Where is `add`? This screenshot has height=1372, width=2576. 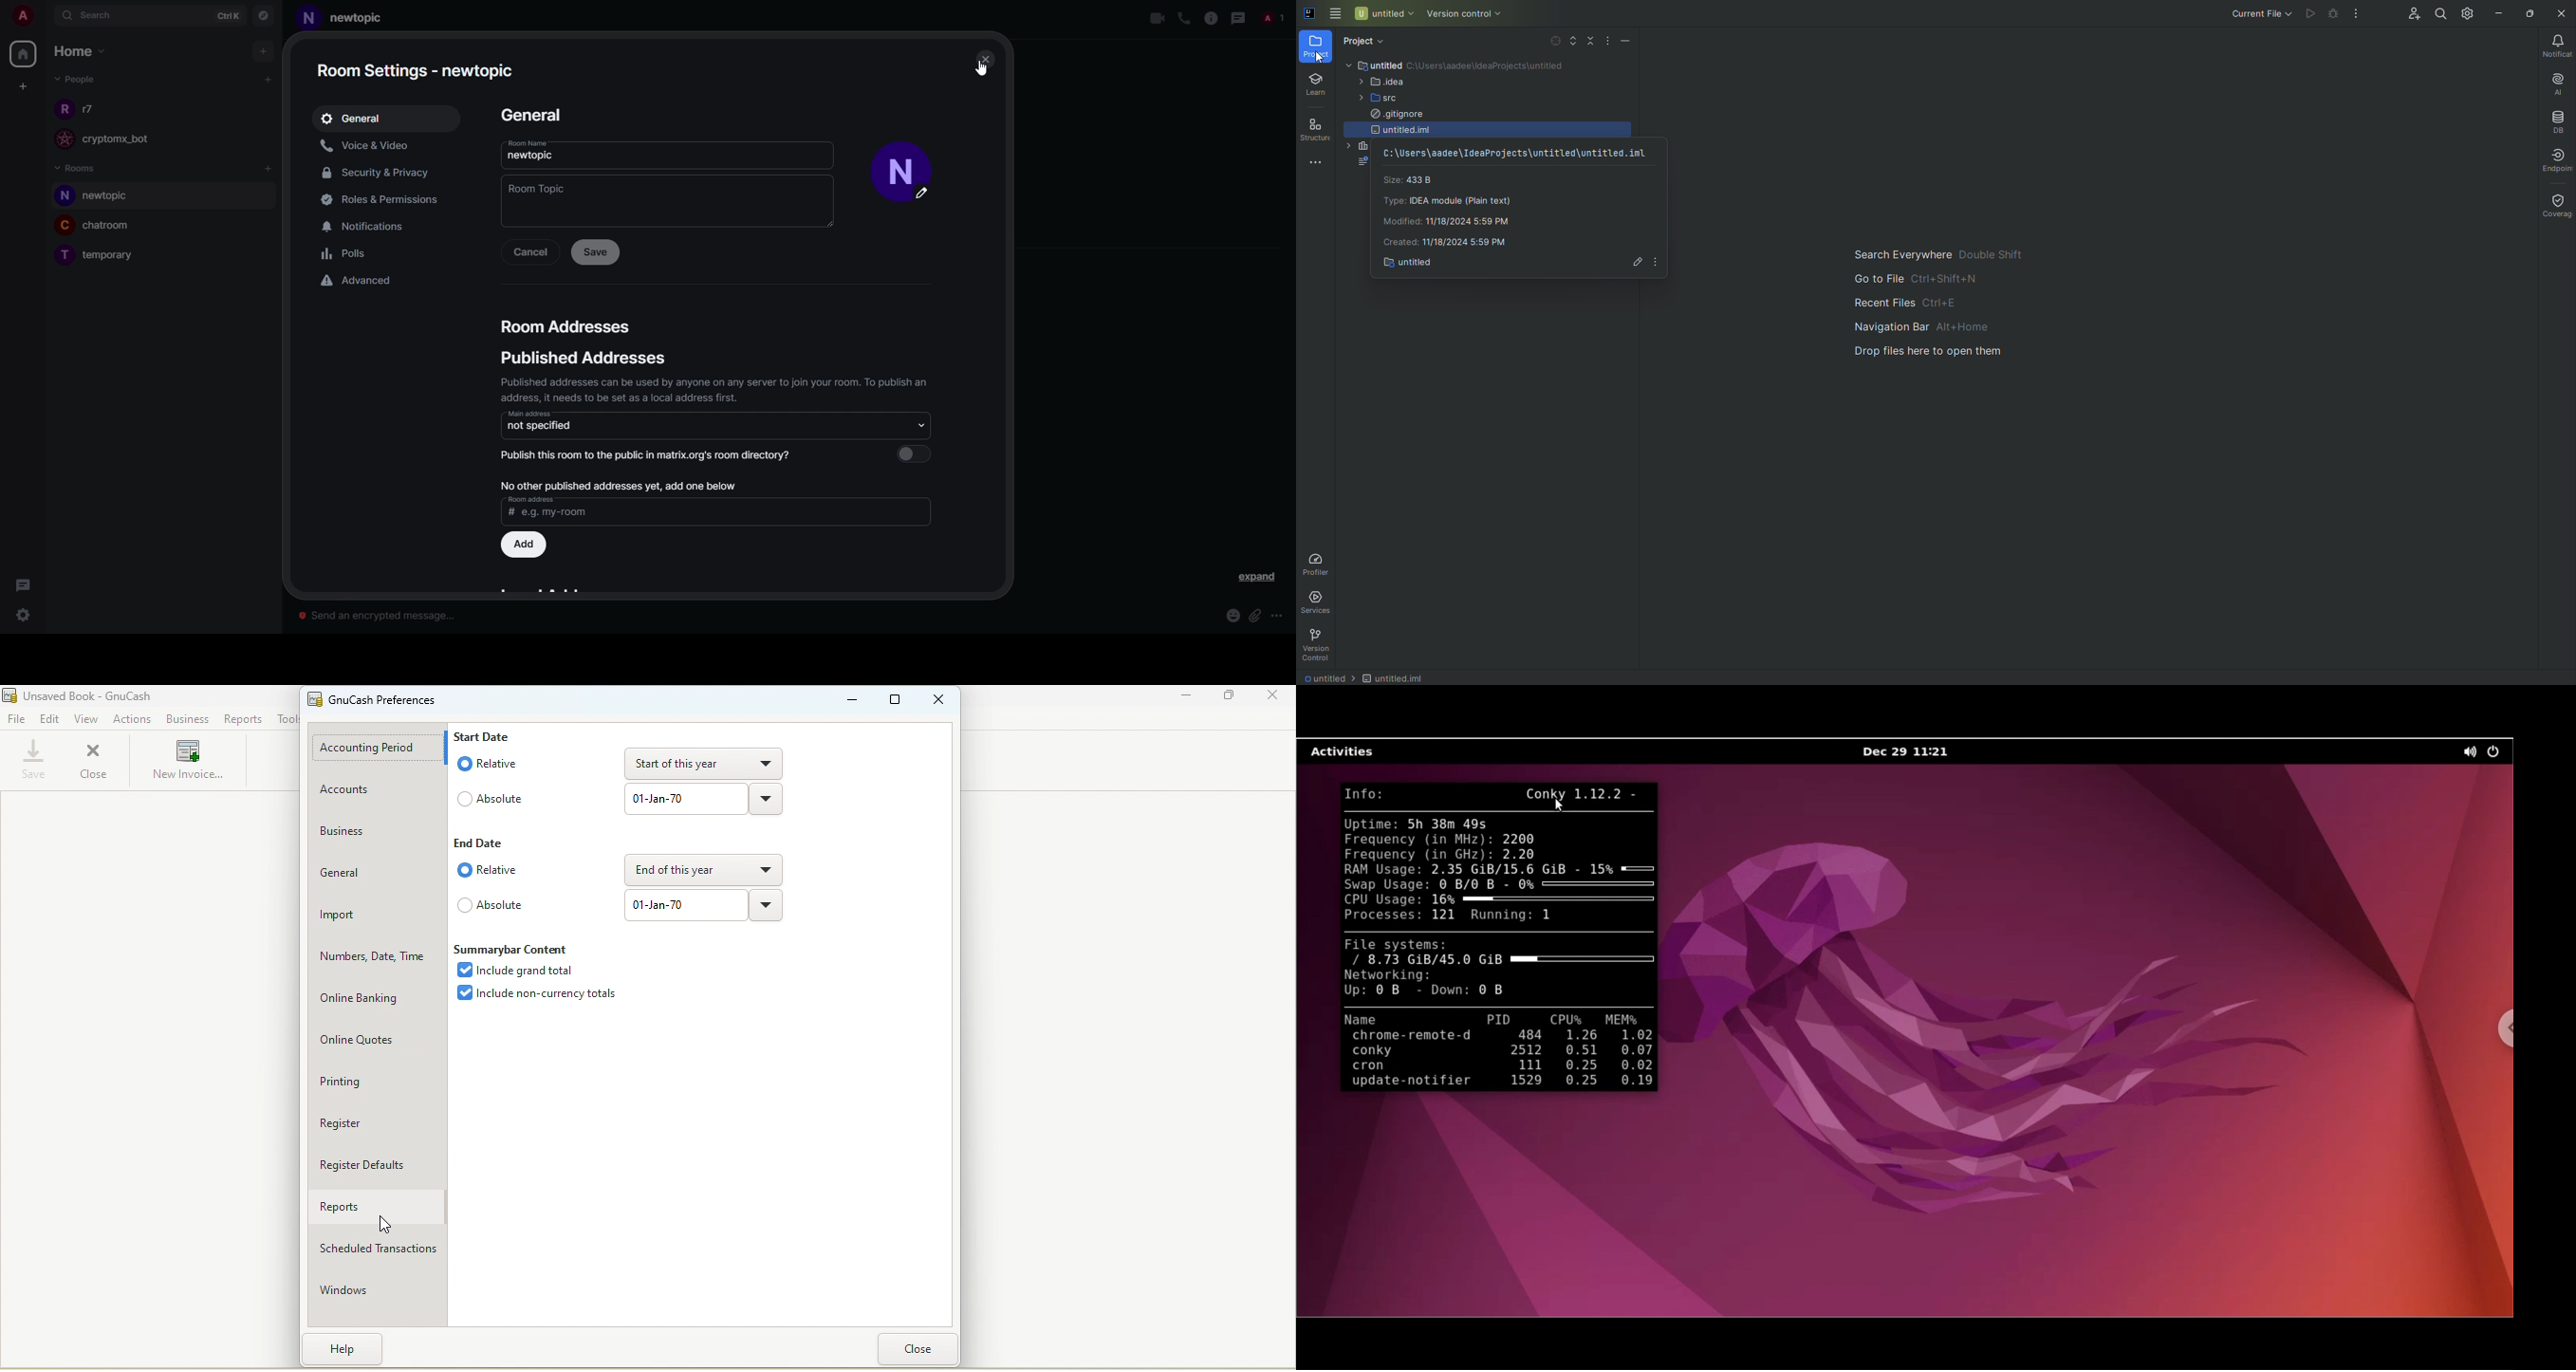
add is located at coordinates (265, 51).